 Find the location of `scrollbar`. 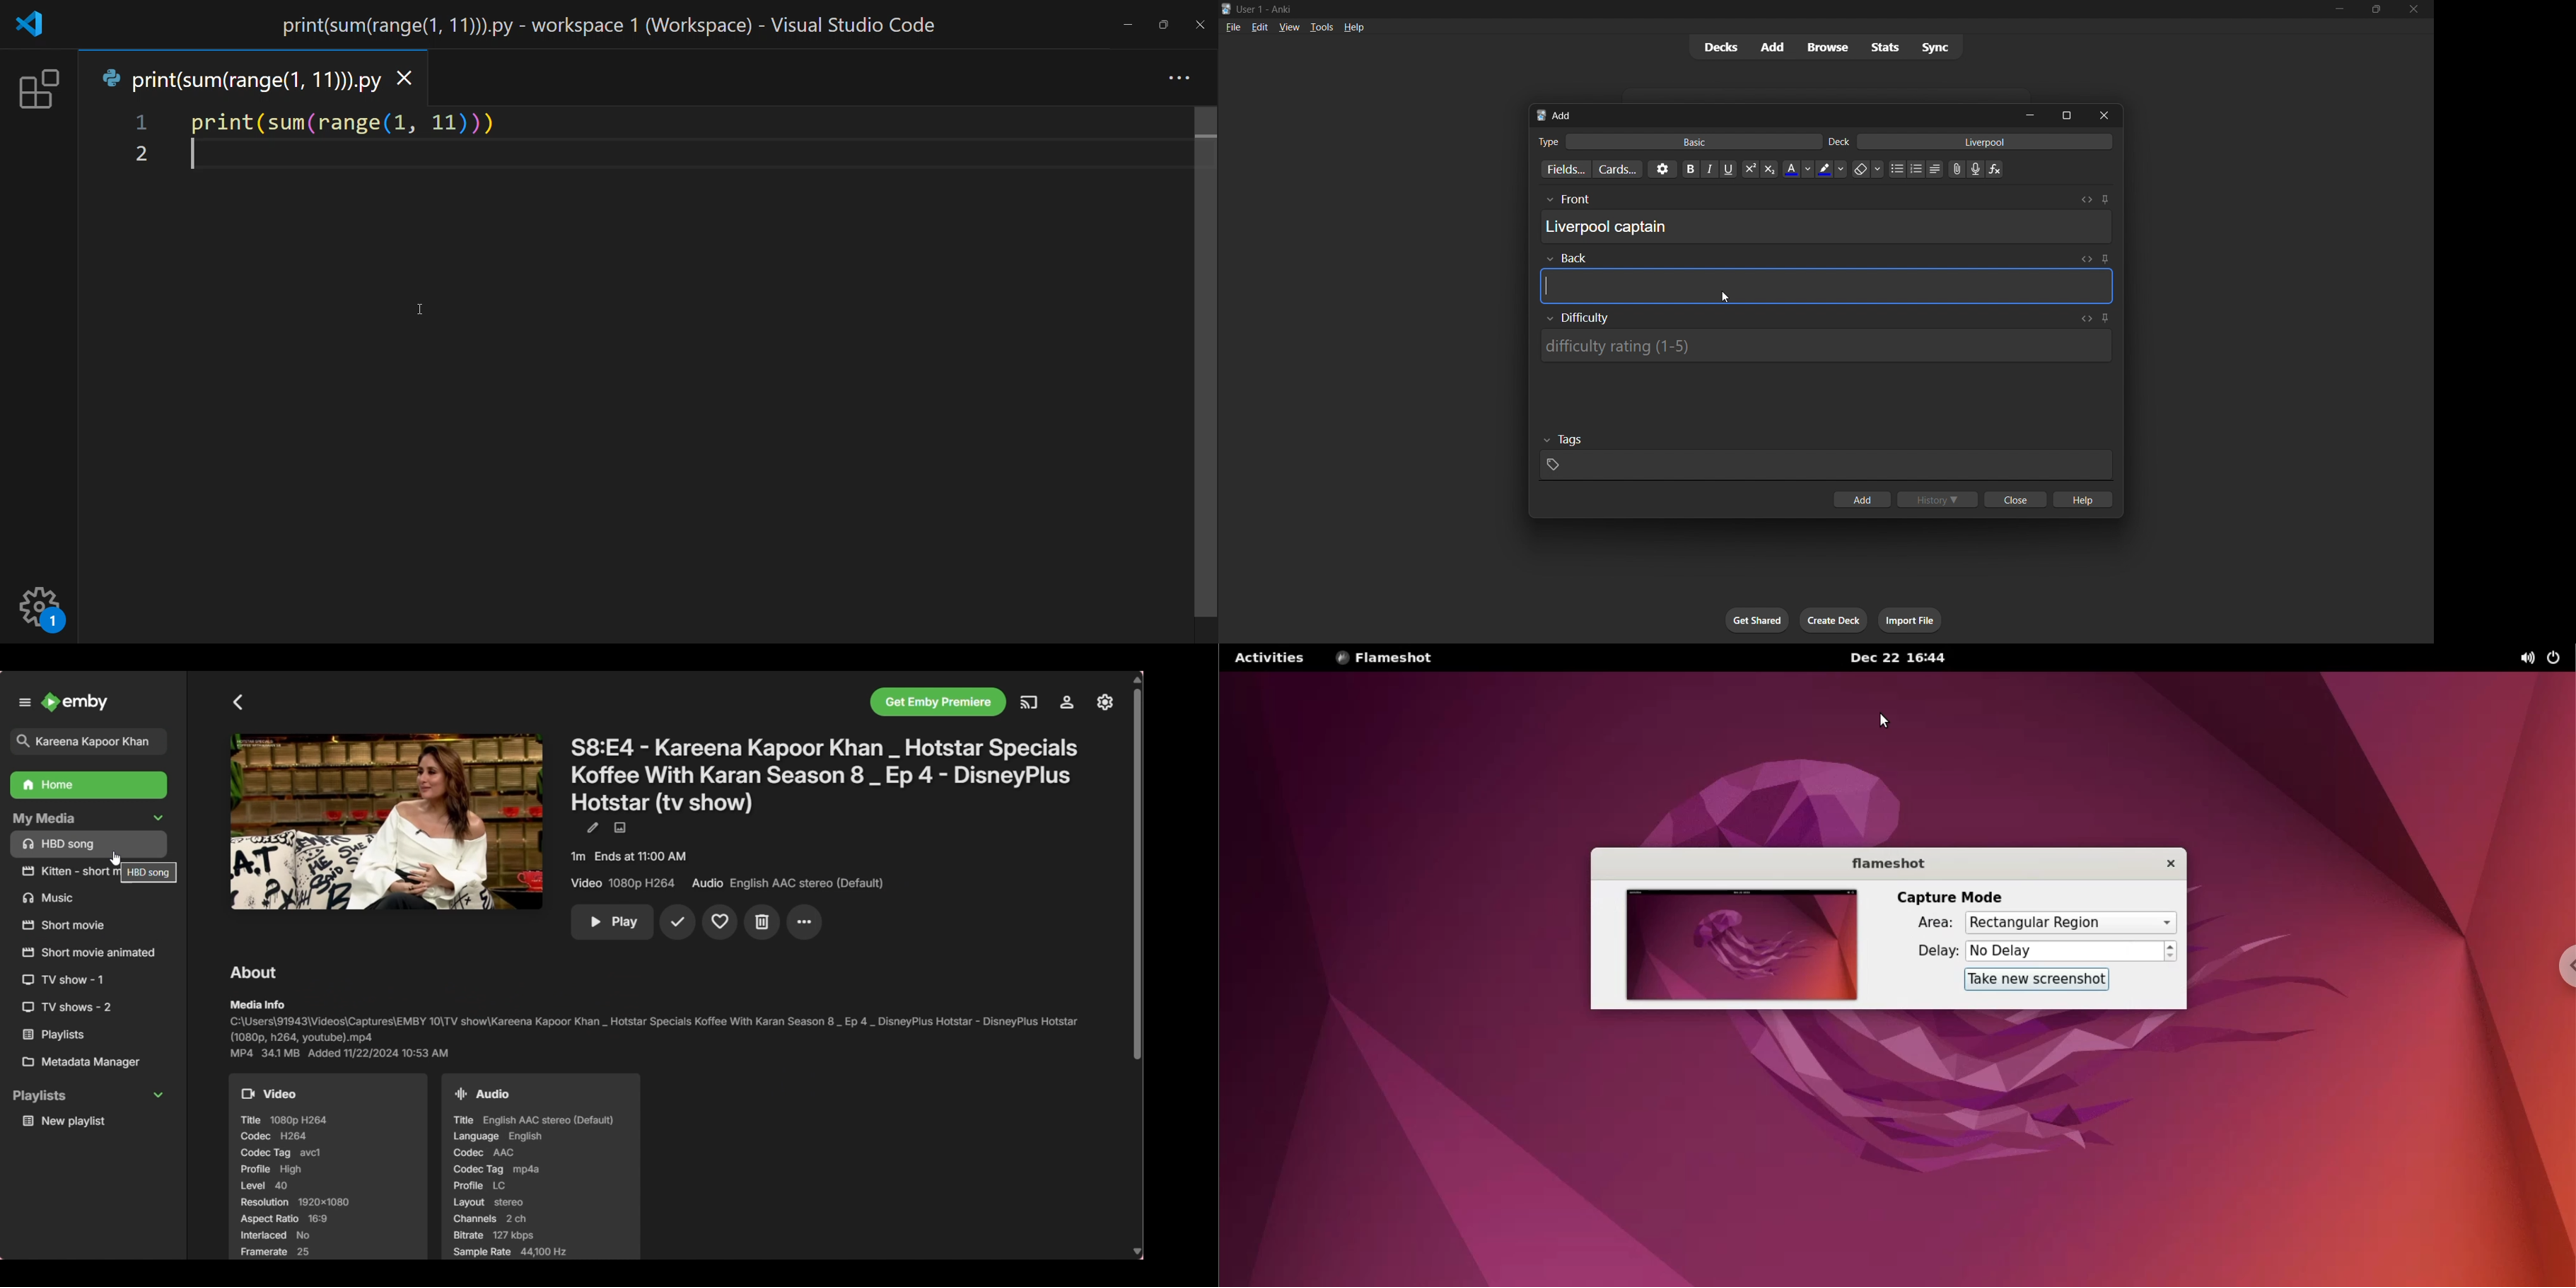

scrollbar is located at coordinates (1202, 363).